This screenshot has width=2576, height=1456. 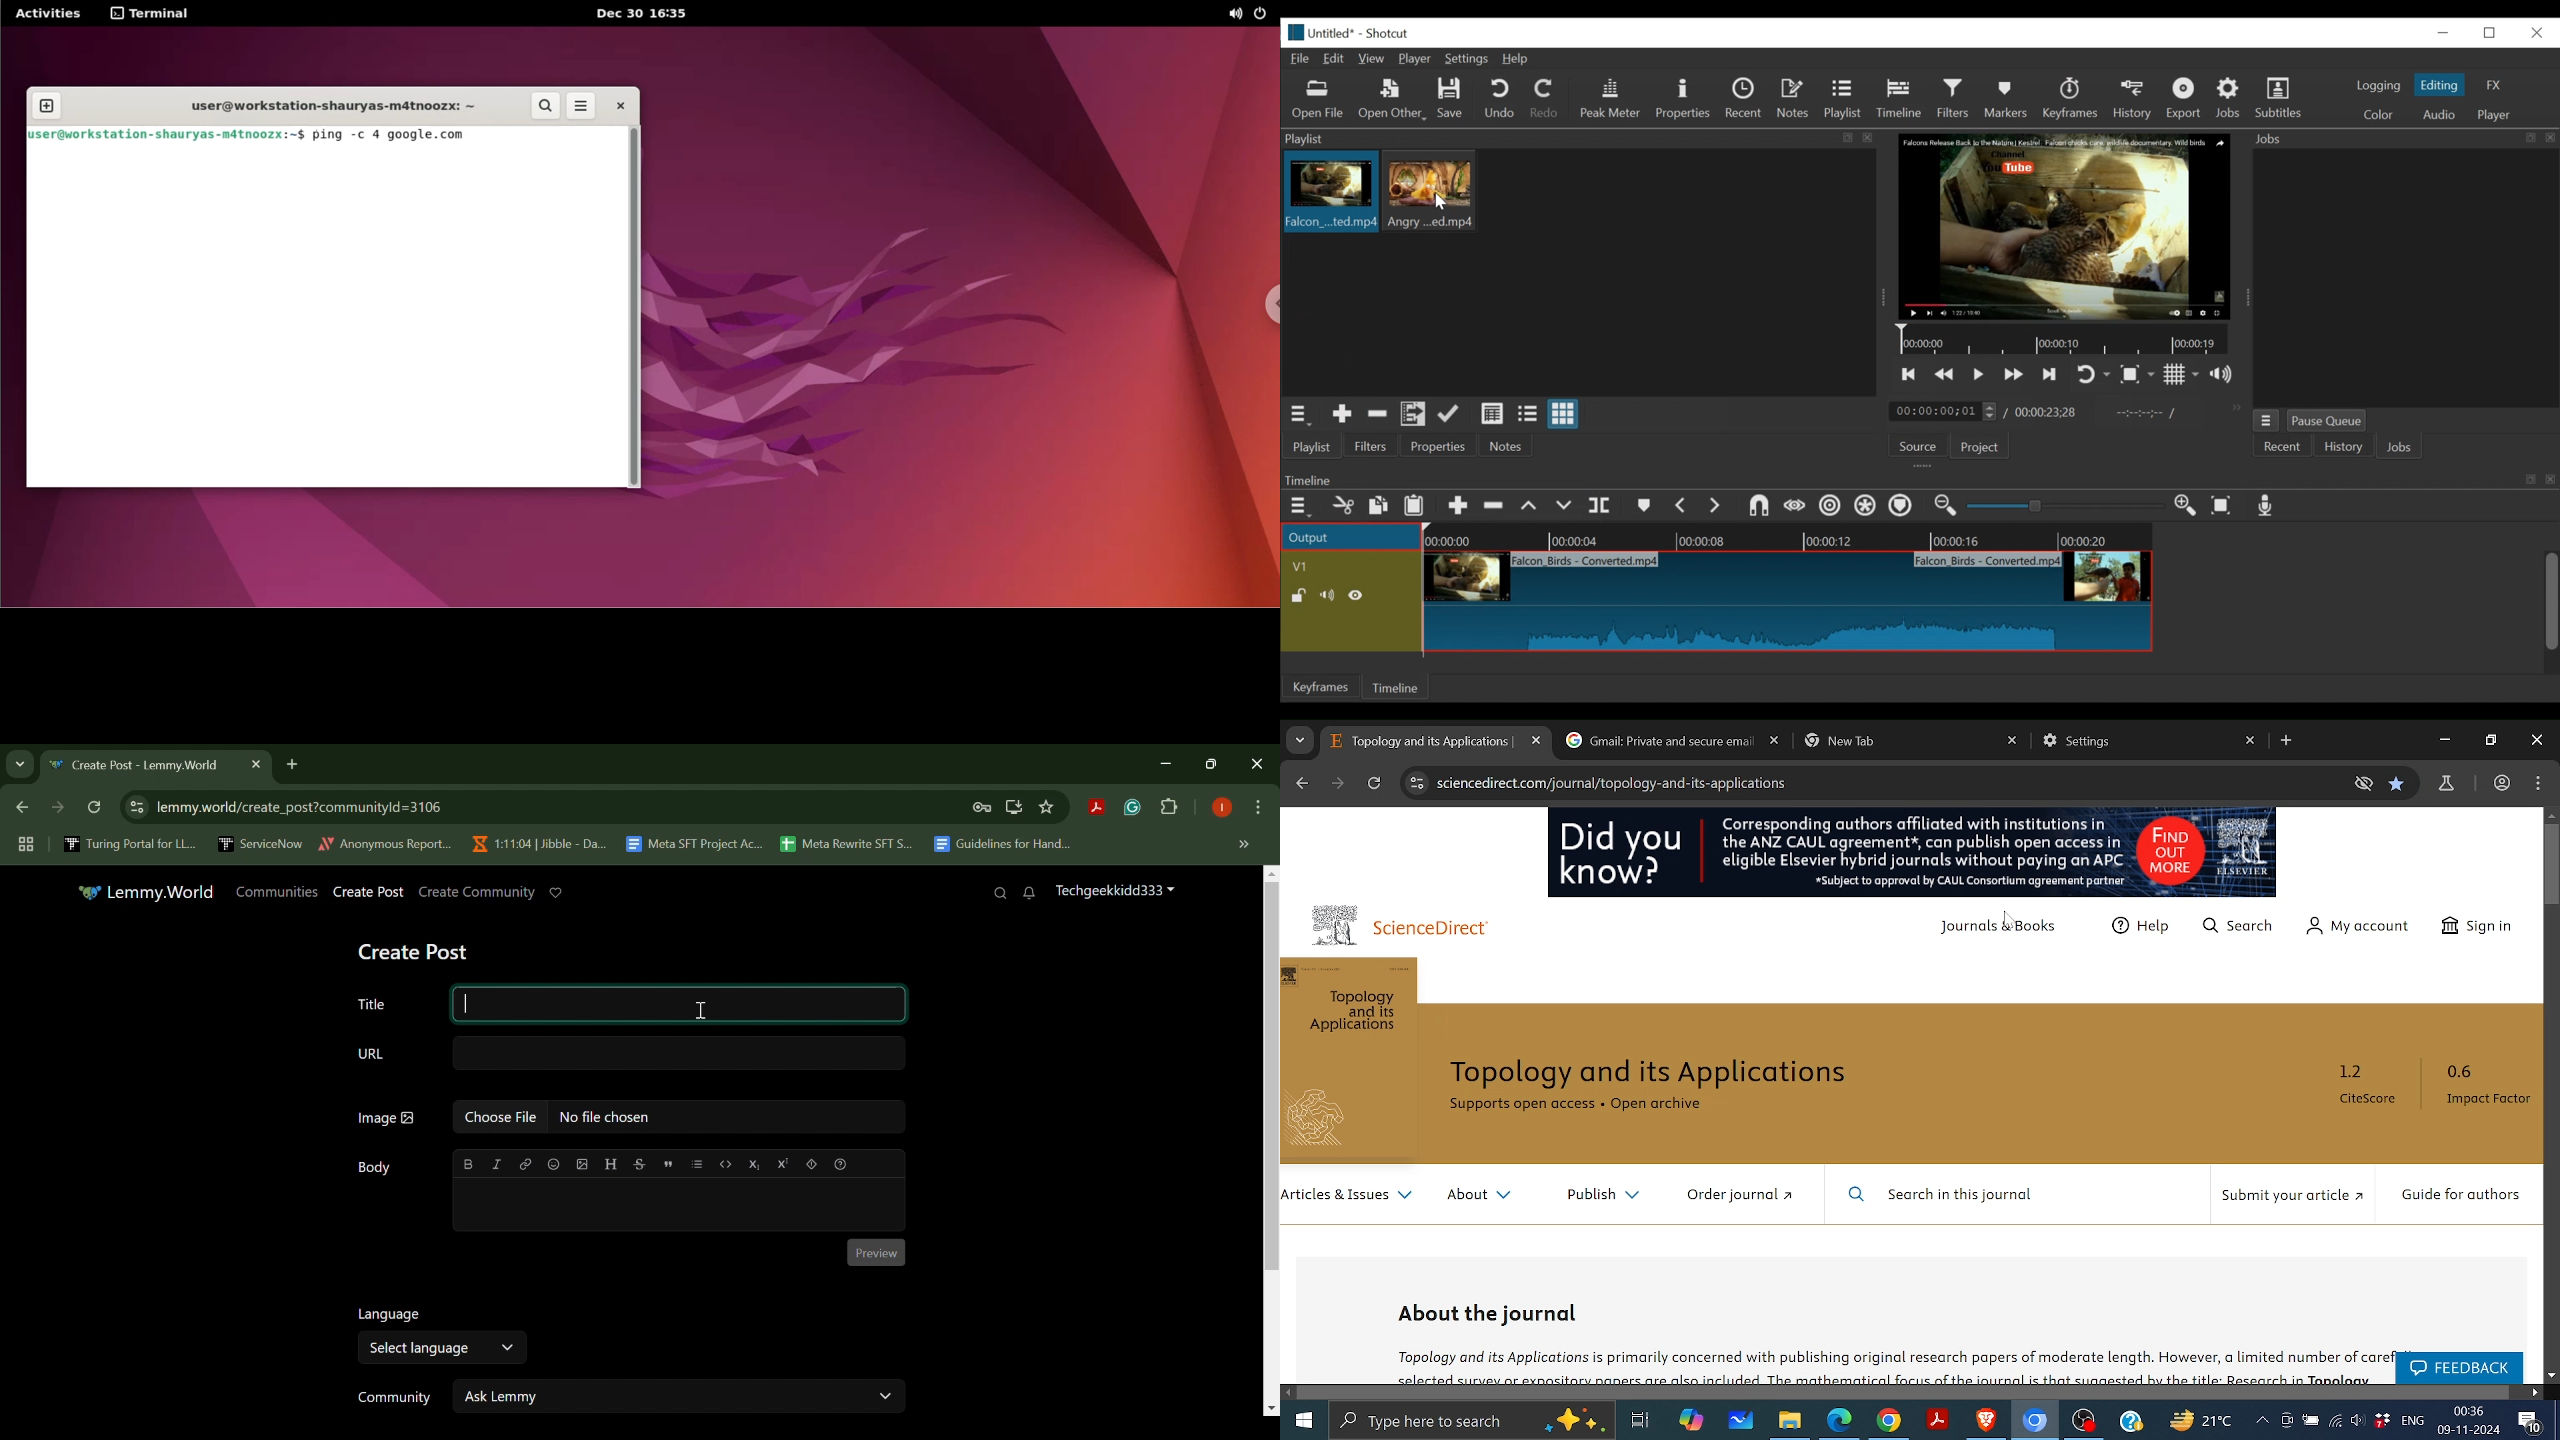 I want to click on Source, so click(x=1913, y=449).